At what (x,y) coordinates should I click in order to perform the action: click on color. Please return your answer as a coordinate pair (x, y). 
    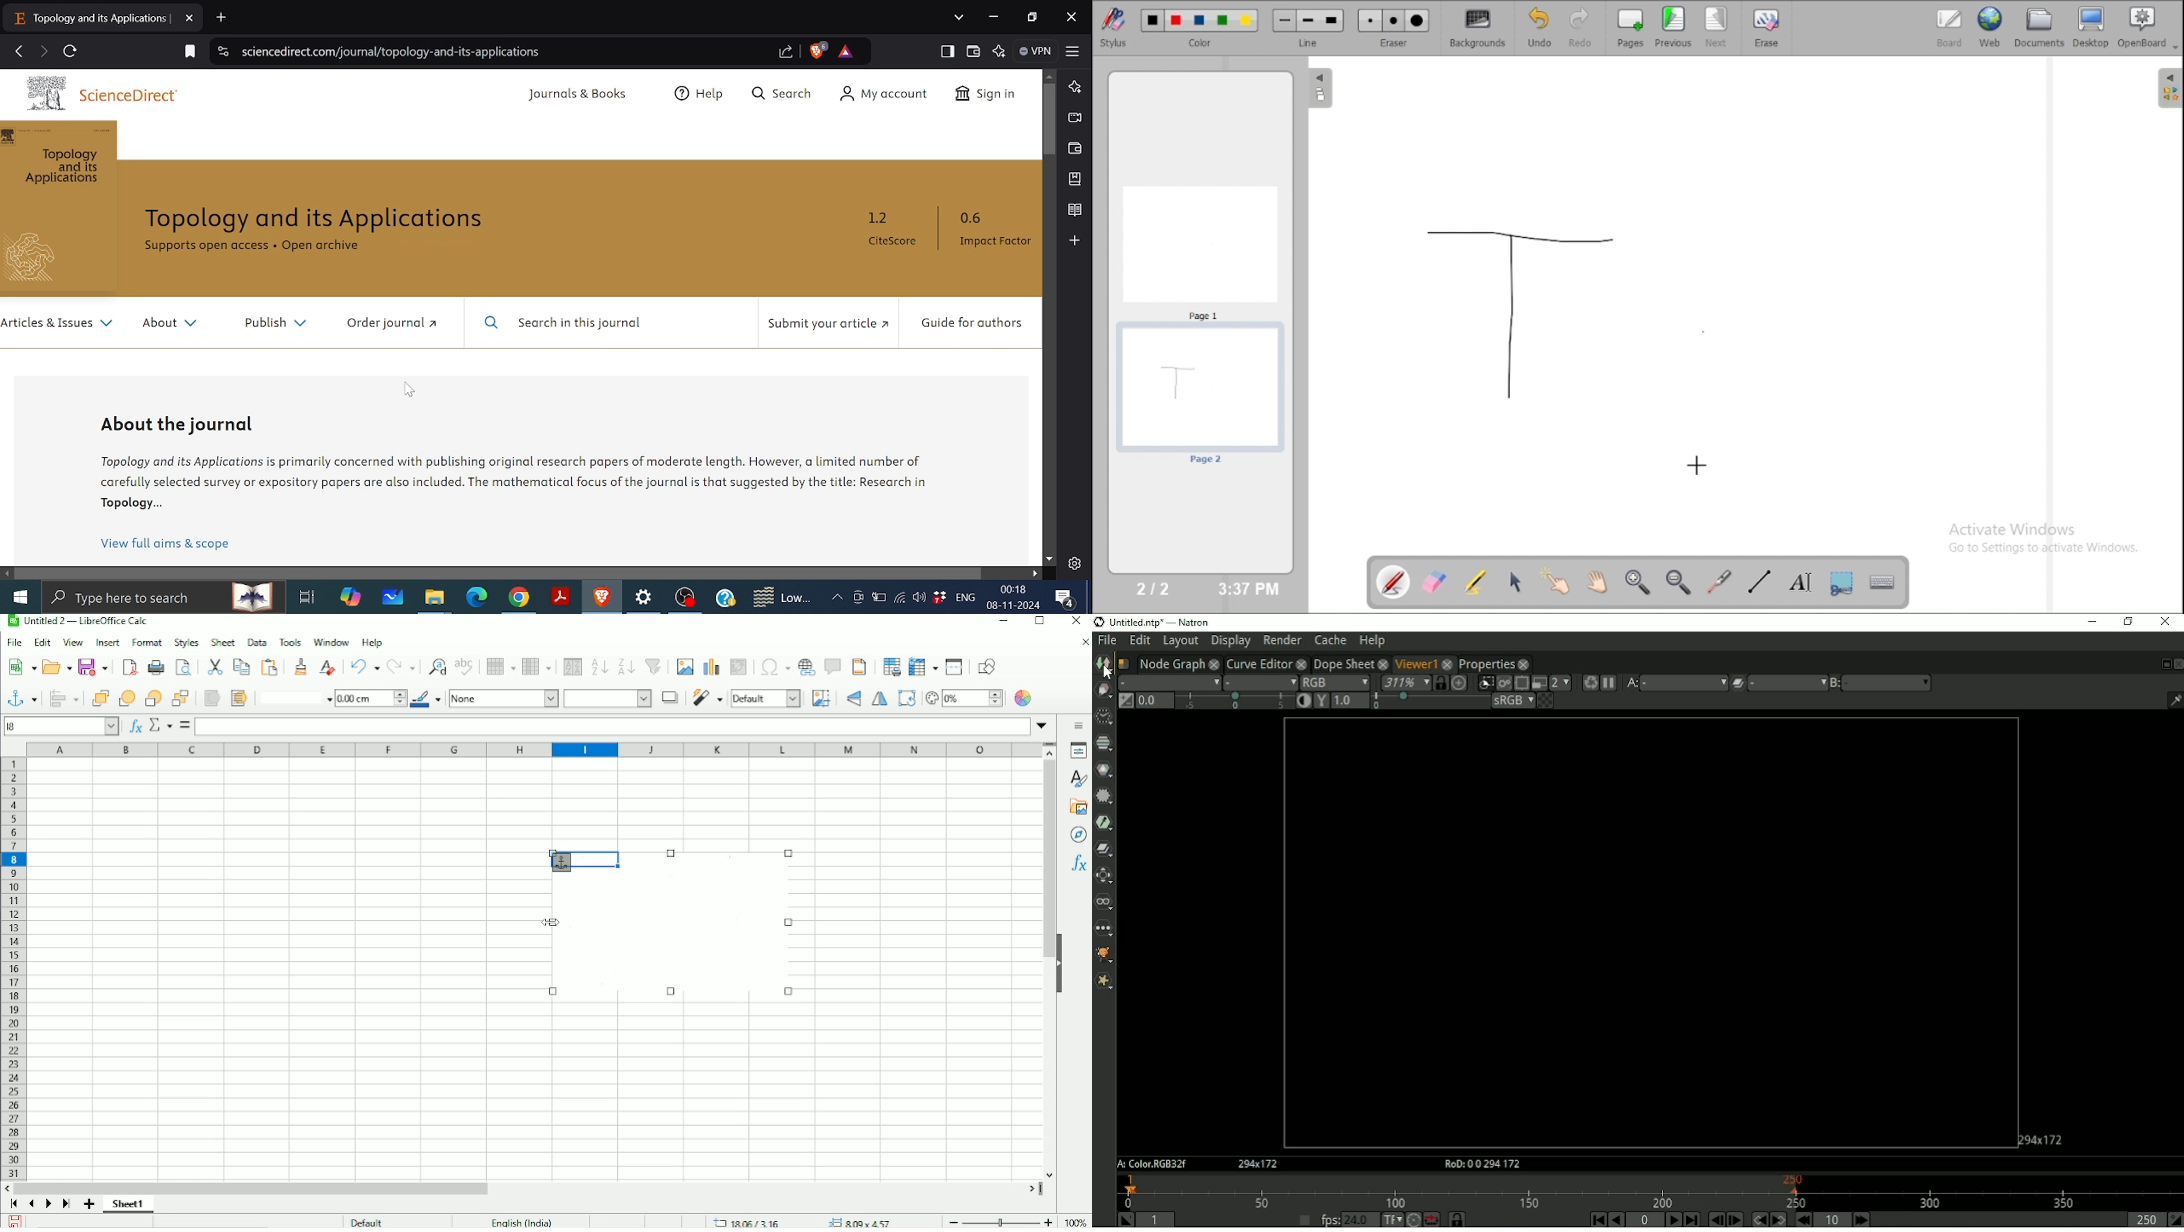
    Looking at the image, I should click on (1203, 43).